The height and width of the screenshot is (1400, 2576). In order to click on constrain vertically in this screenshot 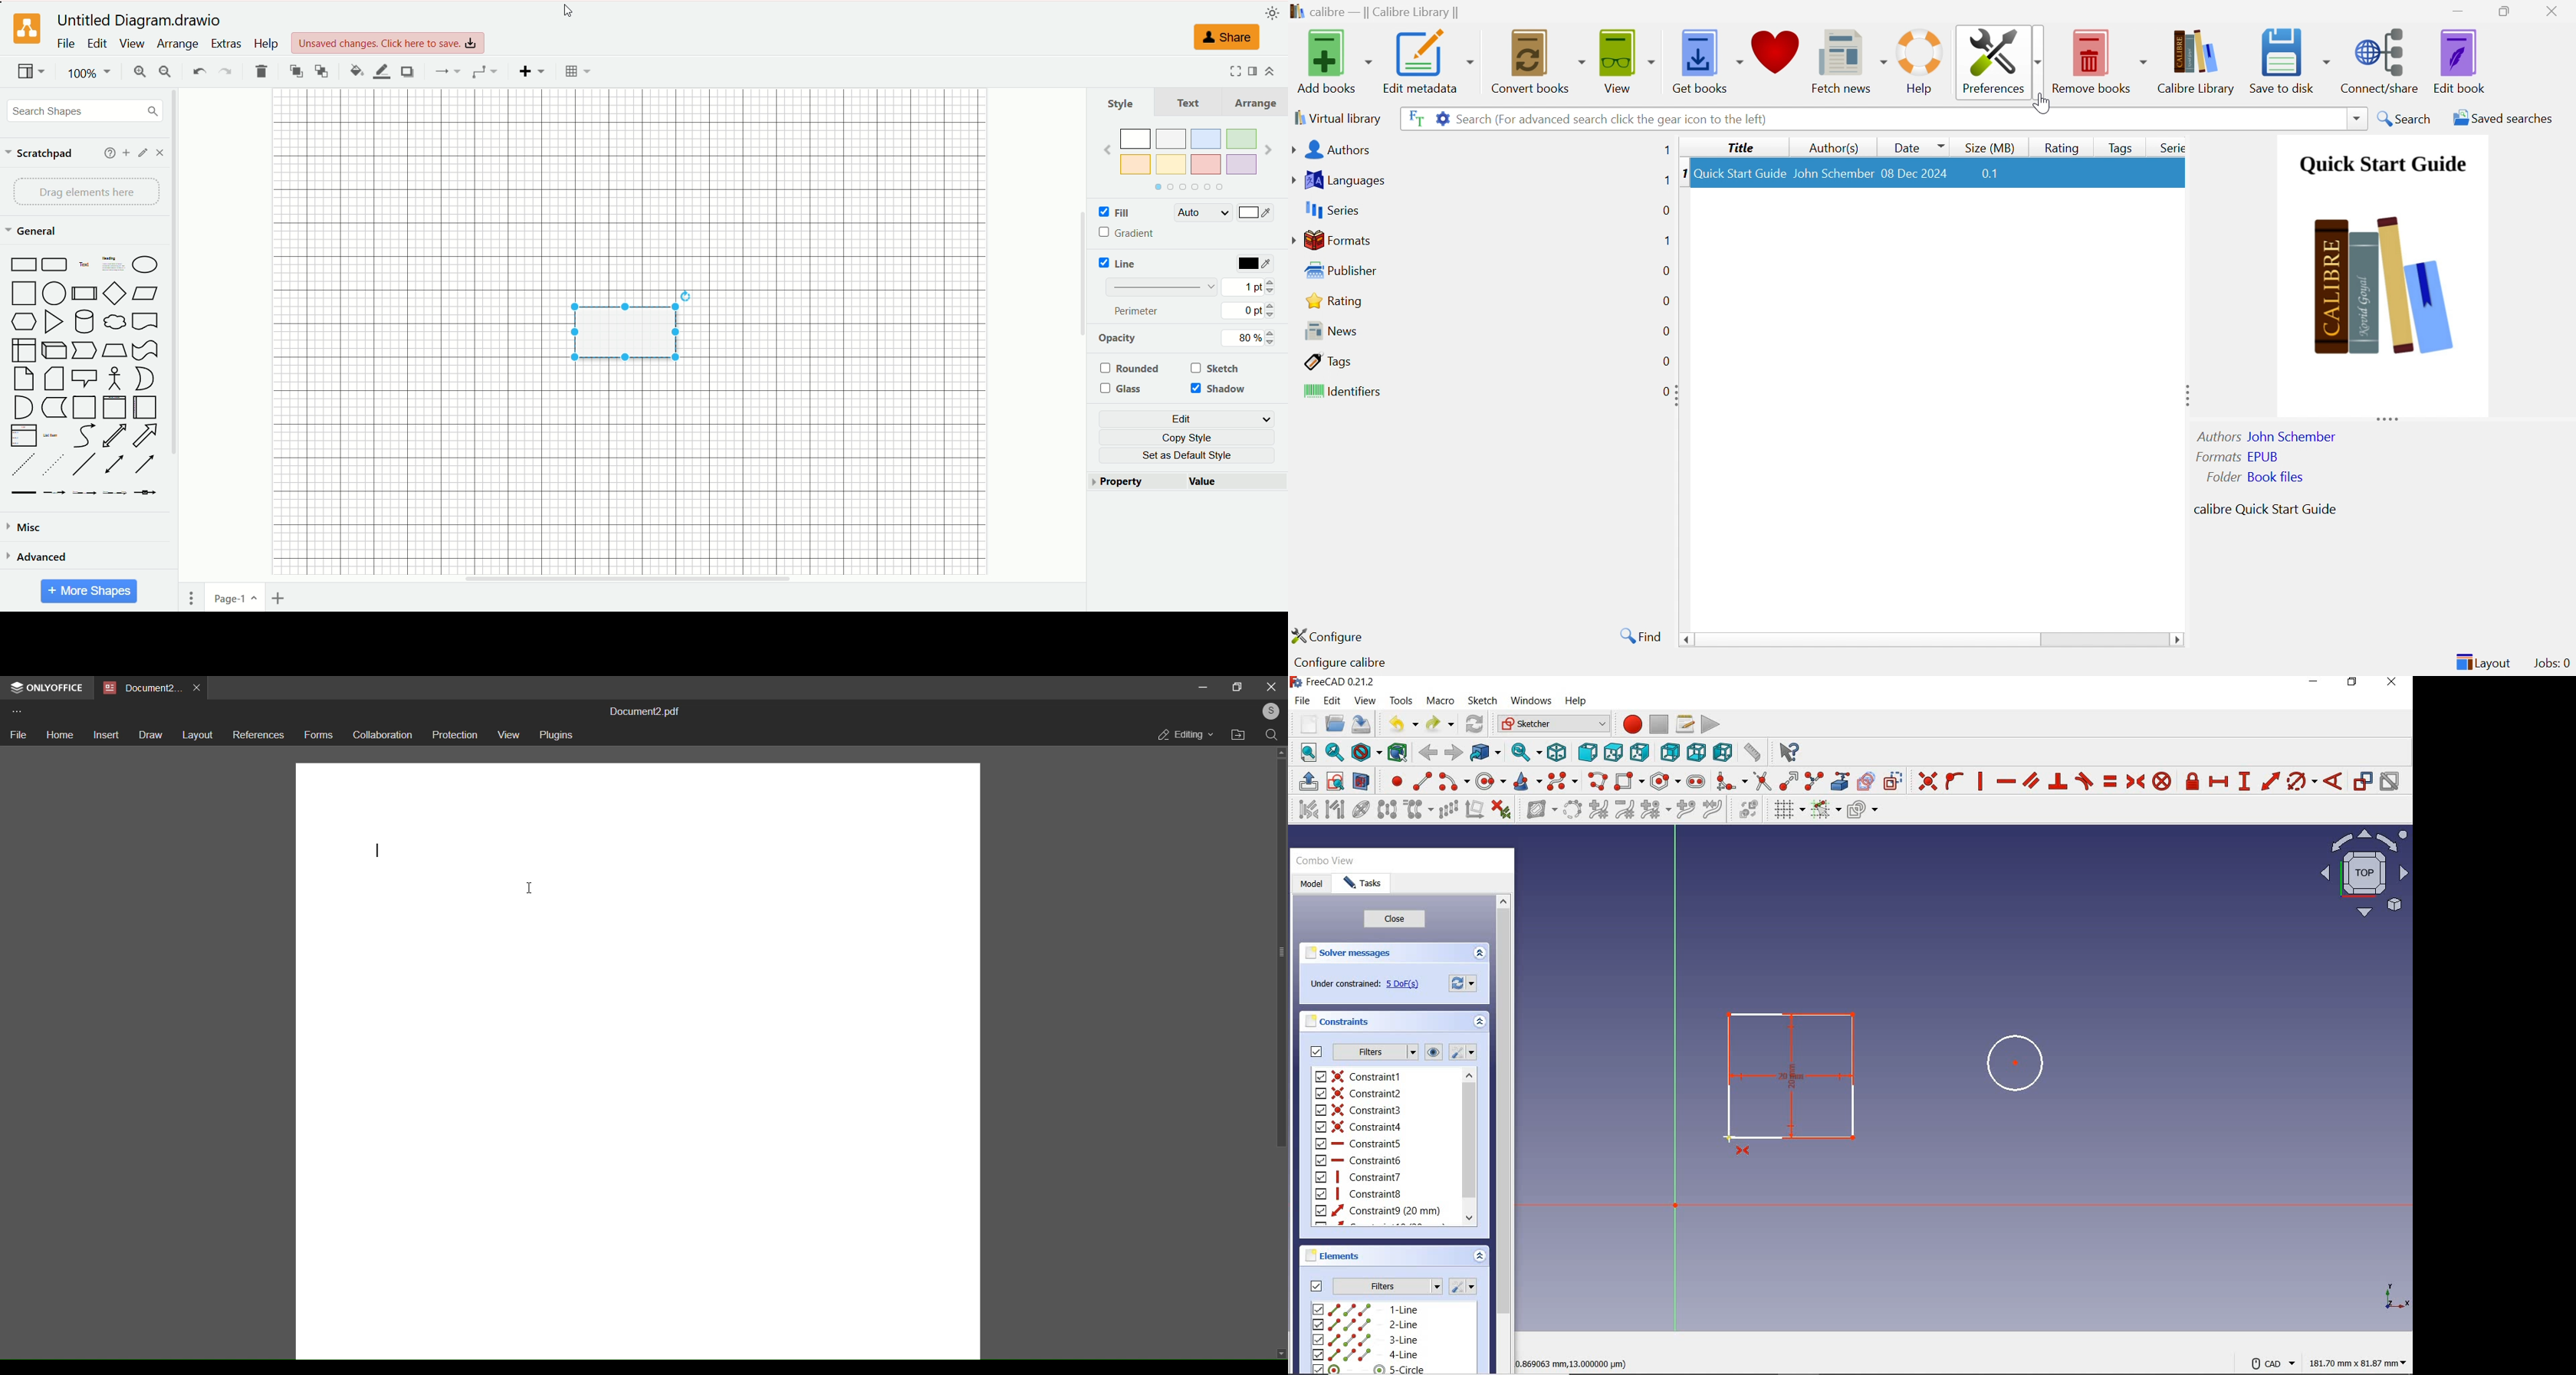, I will do `click(1981, 782)`.